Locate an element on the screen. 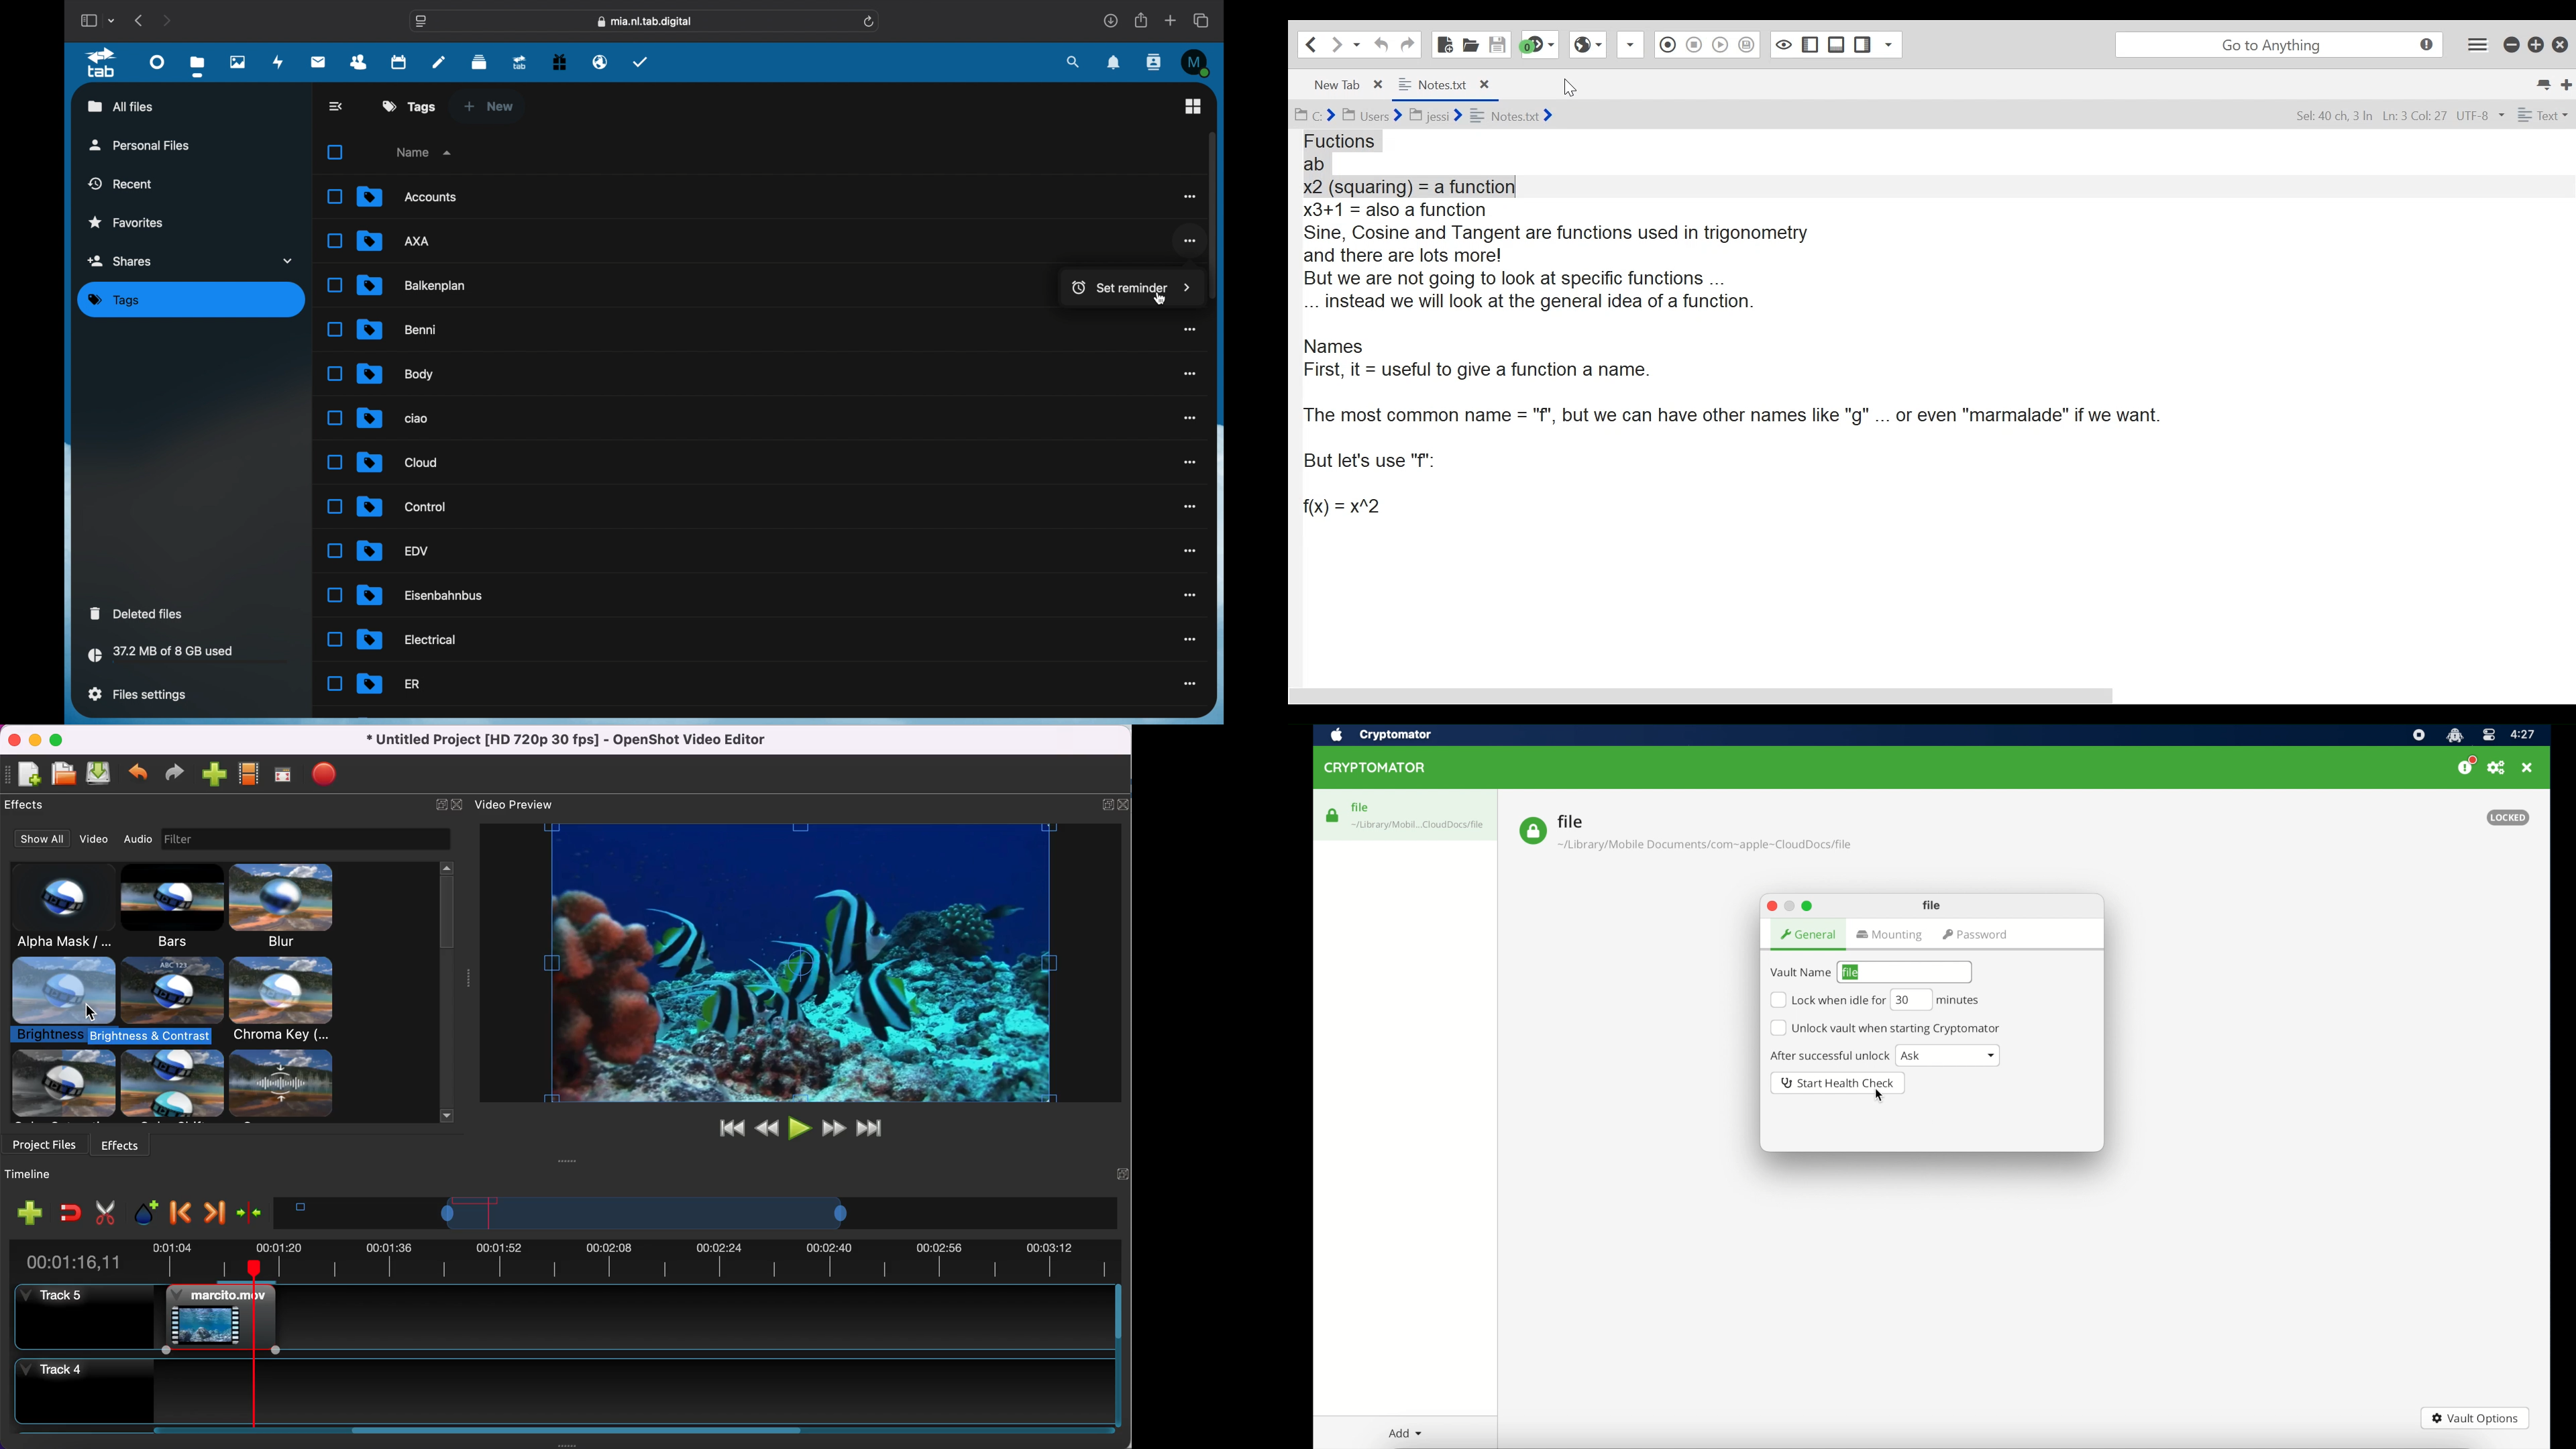 The width and height of the screenshot is (2576, 1456). pause is located at coordinates (1695, 45).